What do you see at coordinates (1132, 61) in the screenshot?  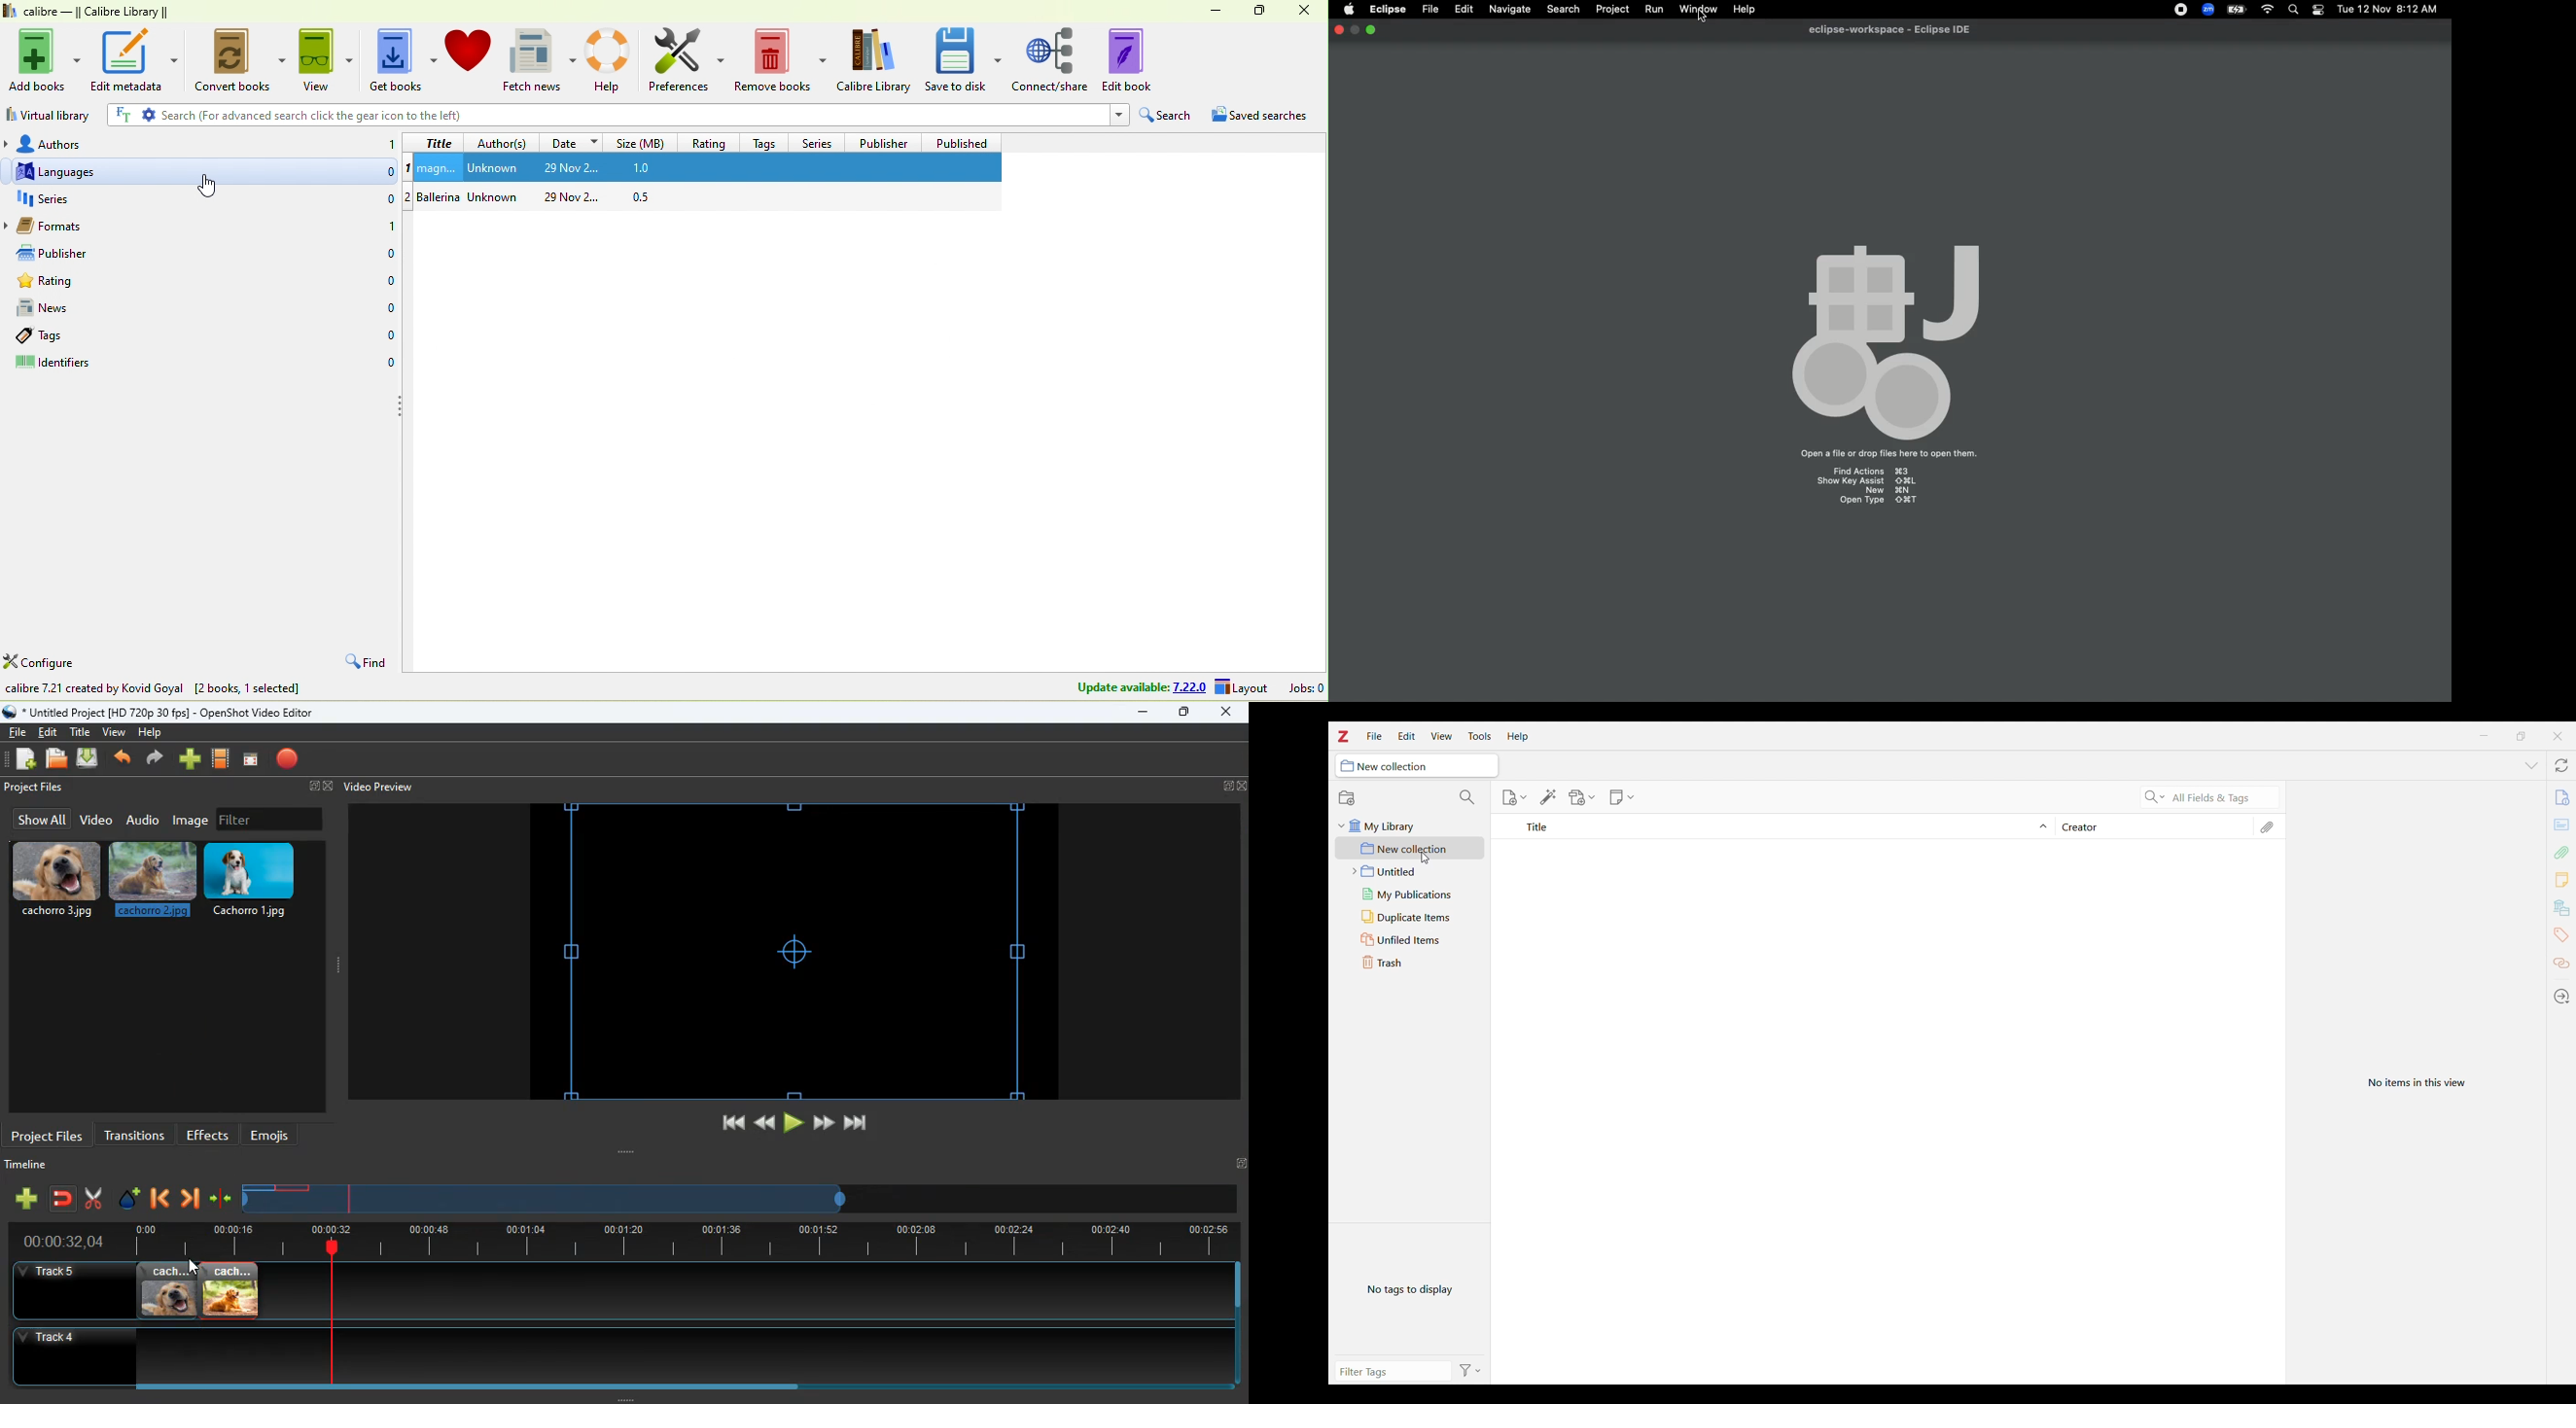 I see `edit book` at bounding box center [1132, 61].